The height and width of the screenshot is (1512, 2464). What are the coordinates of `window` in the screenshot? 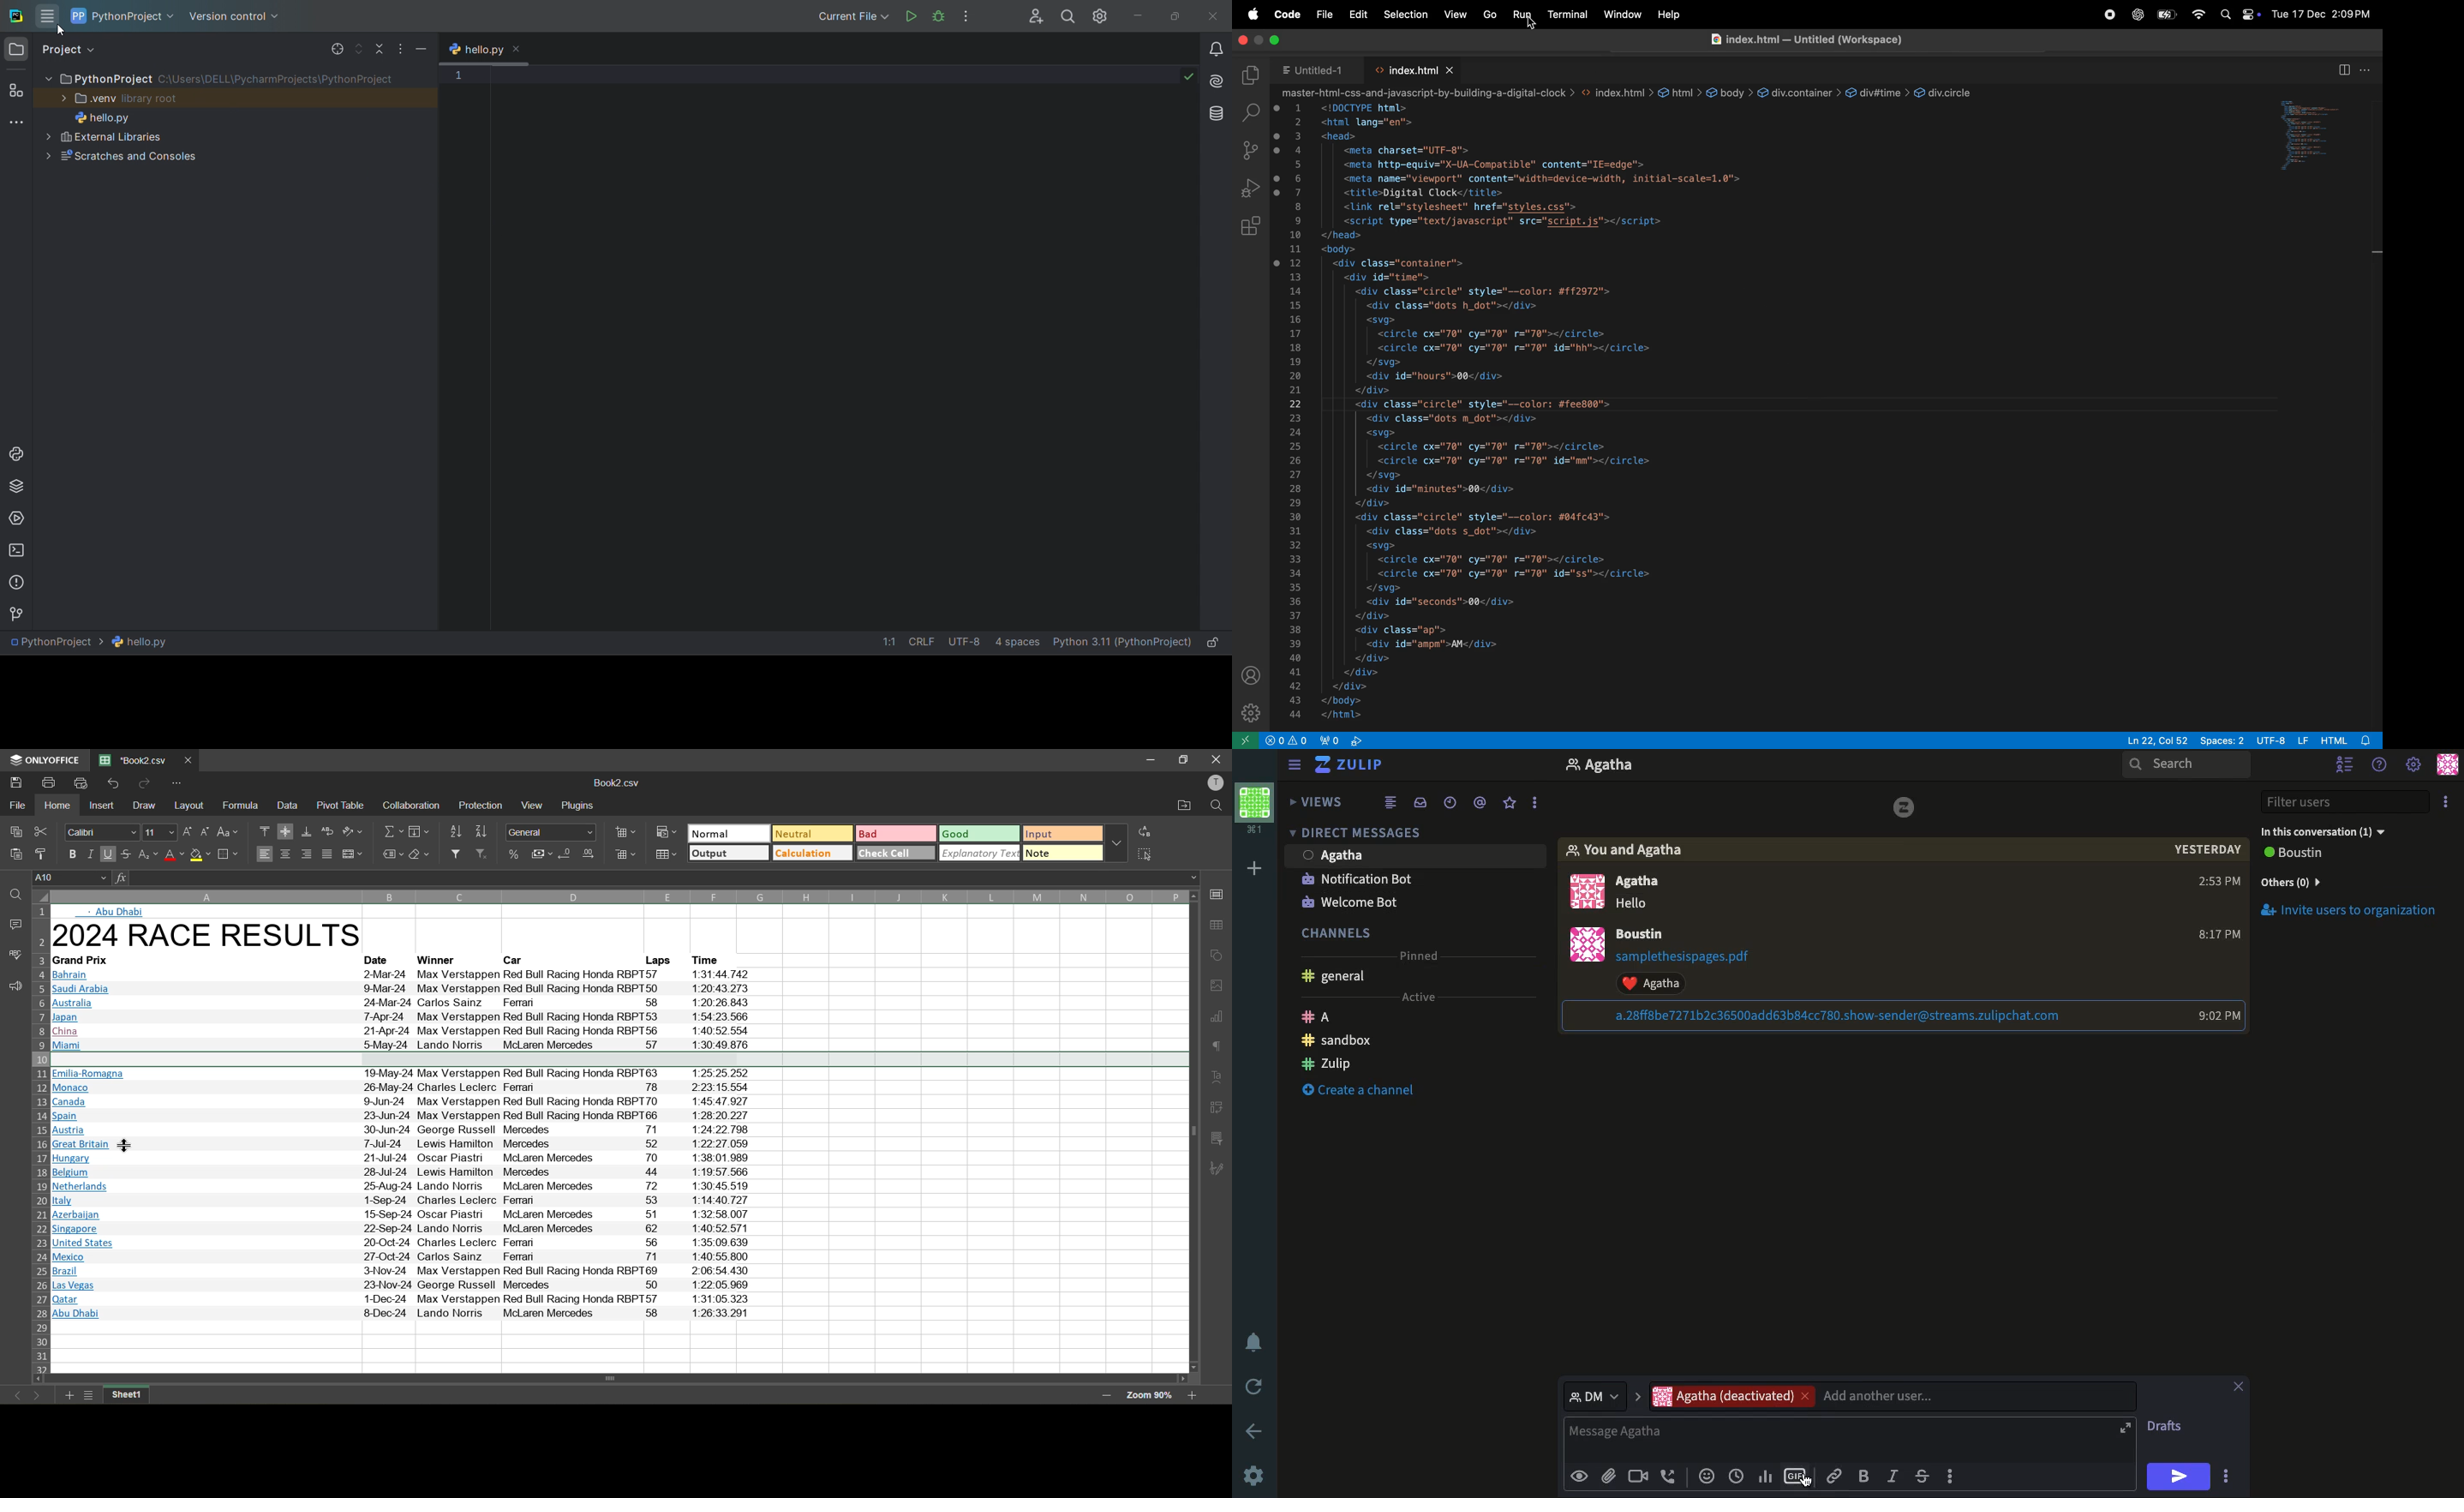 It's located at (1622, 14).